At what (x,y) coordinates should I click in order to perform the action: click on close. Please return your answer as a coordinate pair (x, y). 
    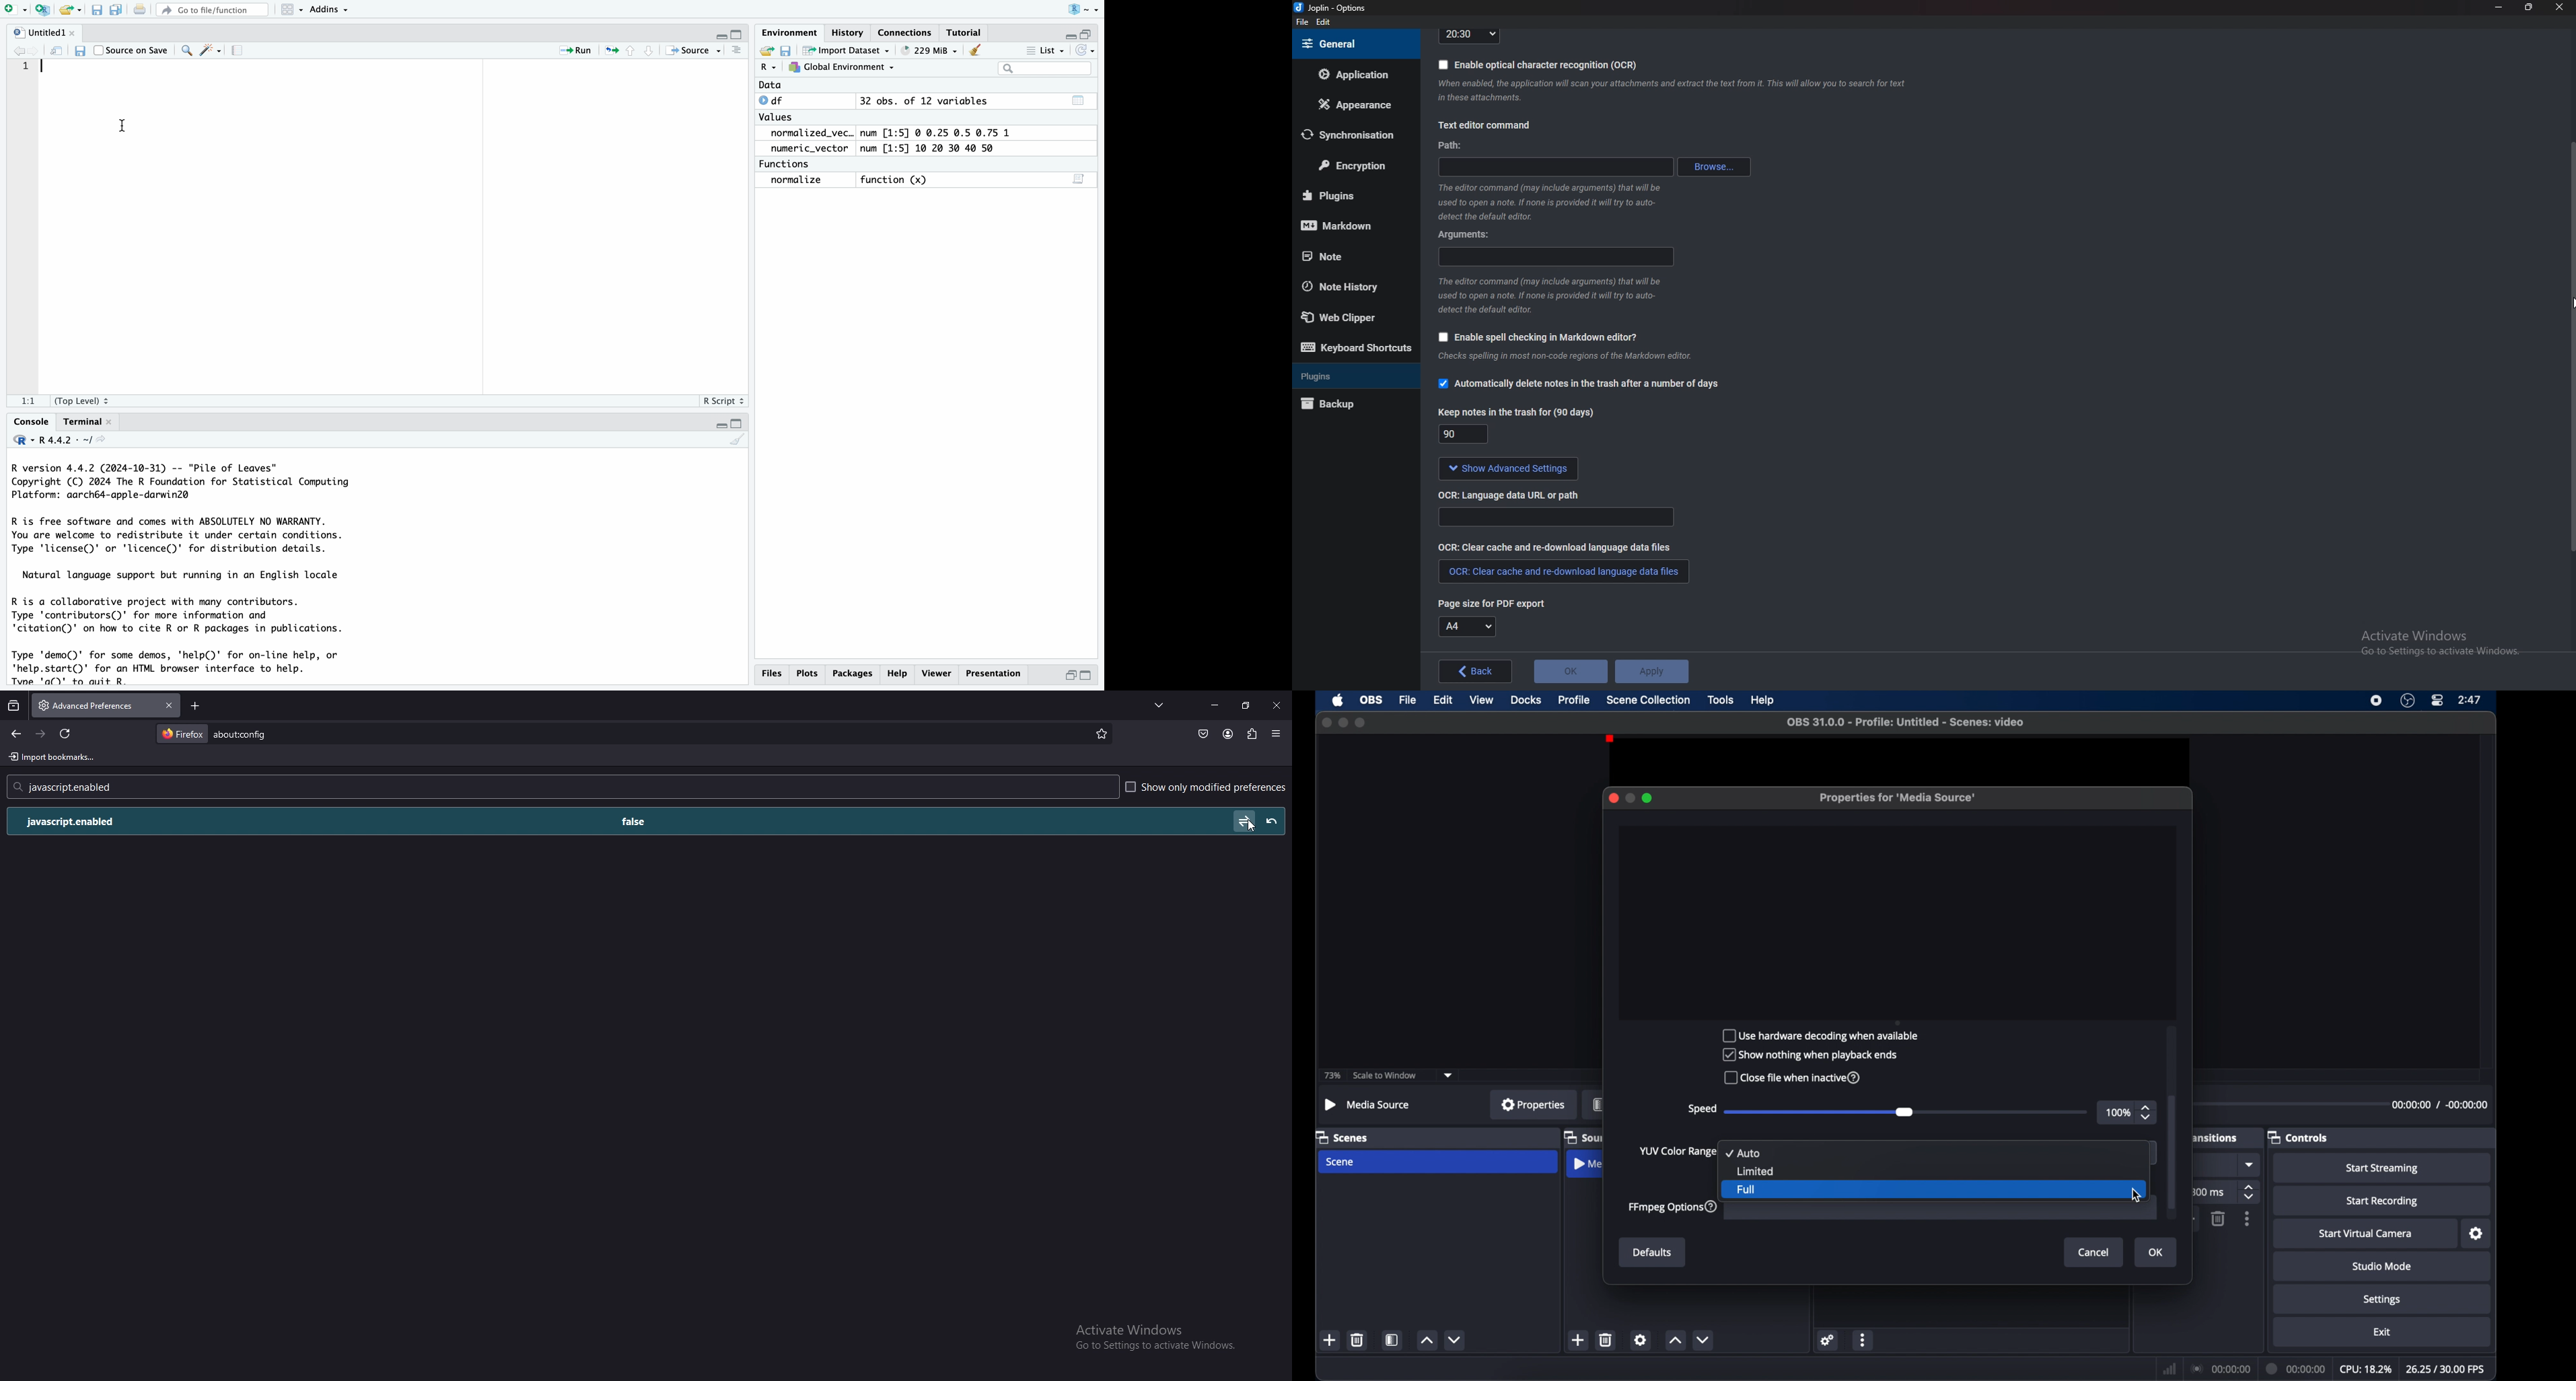
    Looking at the image, I should click on (1613, 798).